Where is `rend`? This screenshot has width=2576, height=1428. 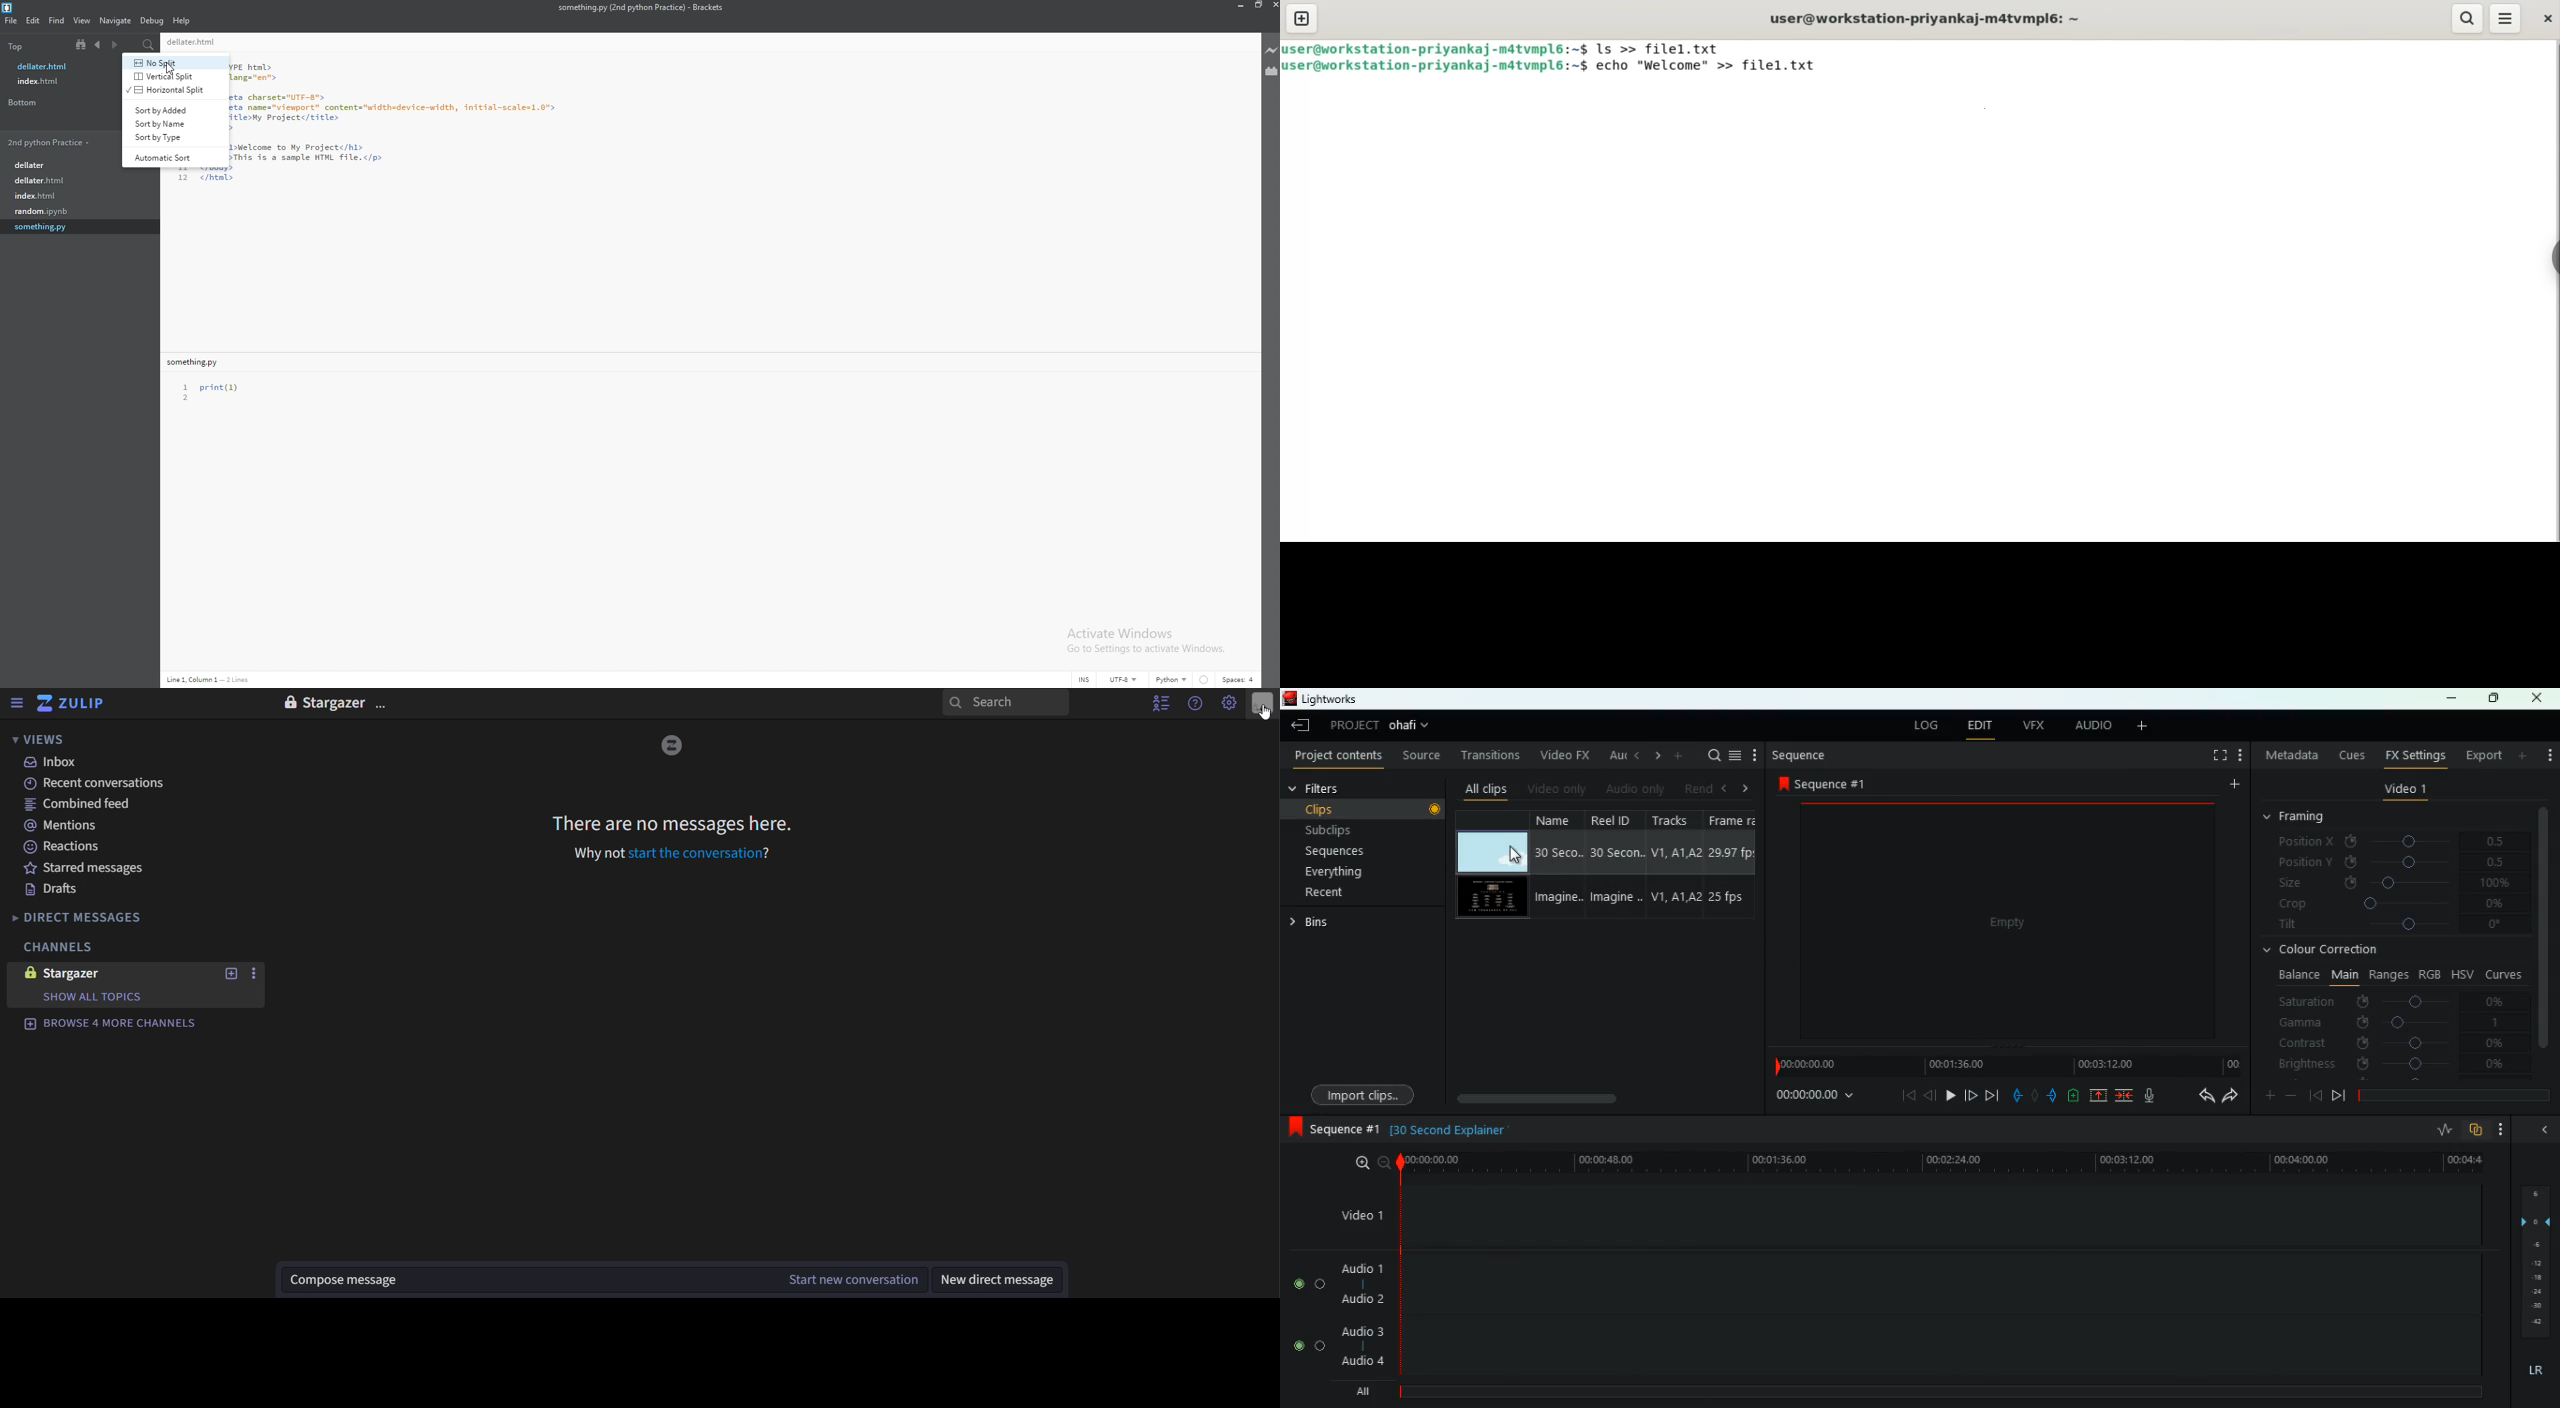 rend is located at coordinates (1698, 787).